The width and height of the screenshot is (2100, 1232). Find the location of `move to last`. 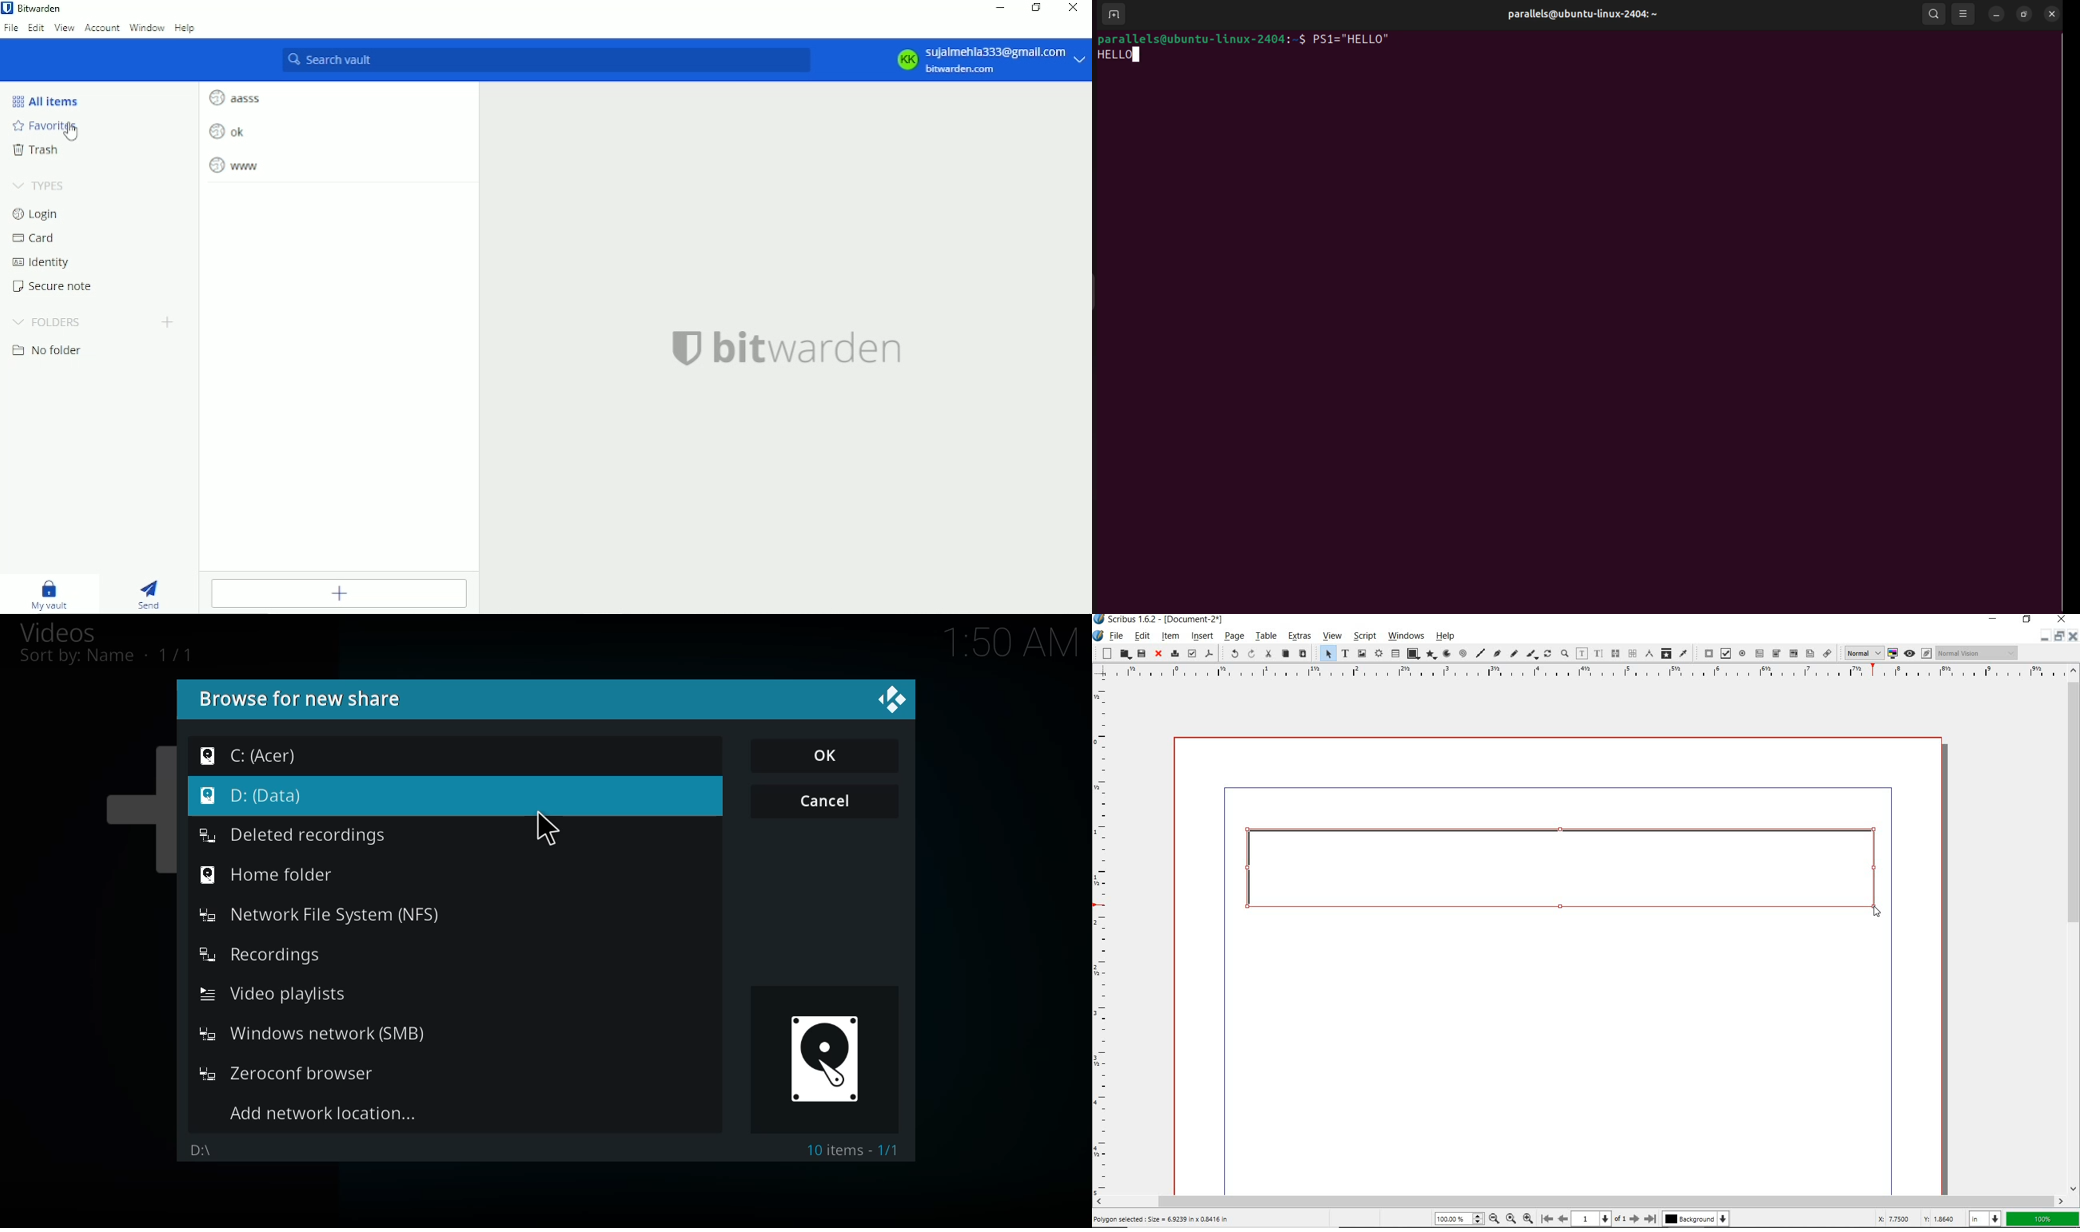

move to last is located at coordinates (1652, 1217).